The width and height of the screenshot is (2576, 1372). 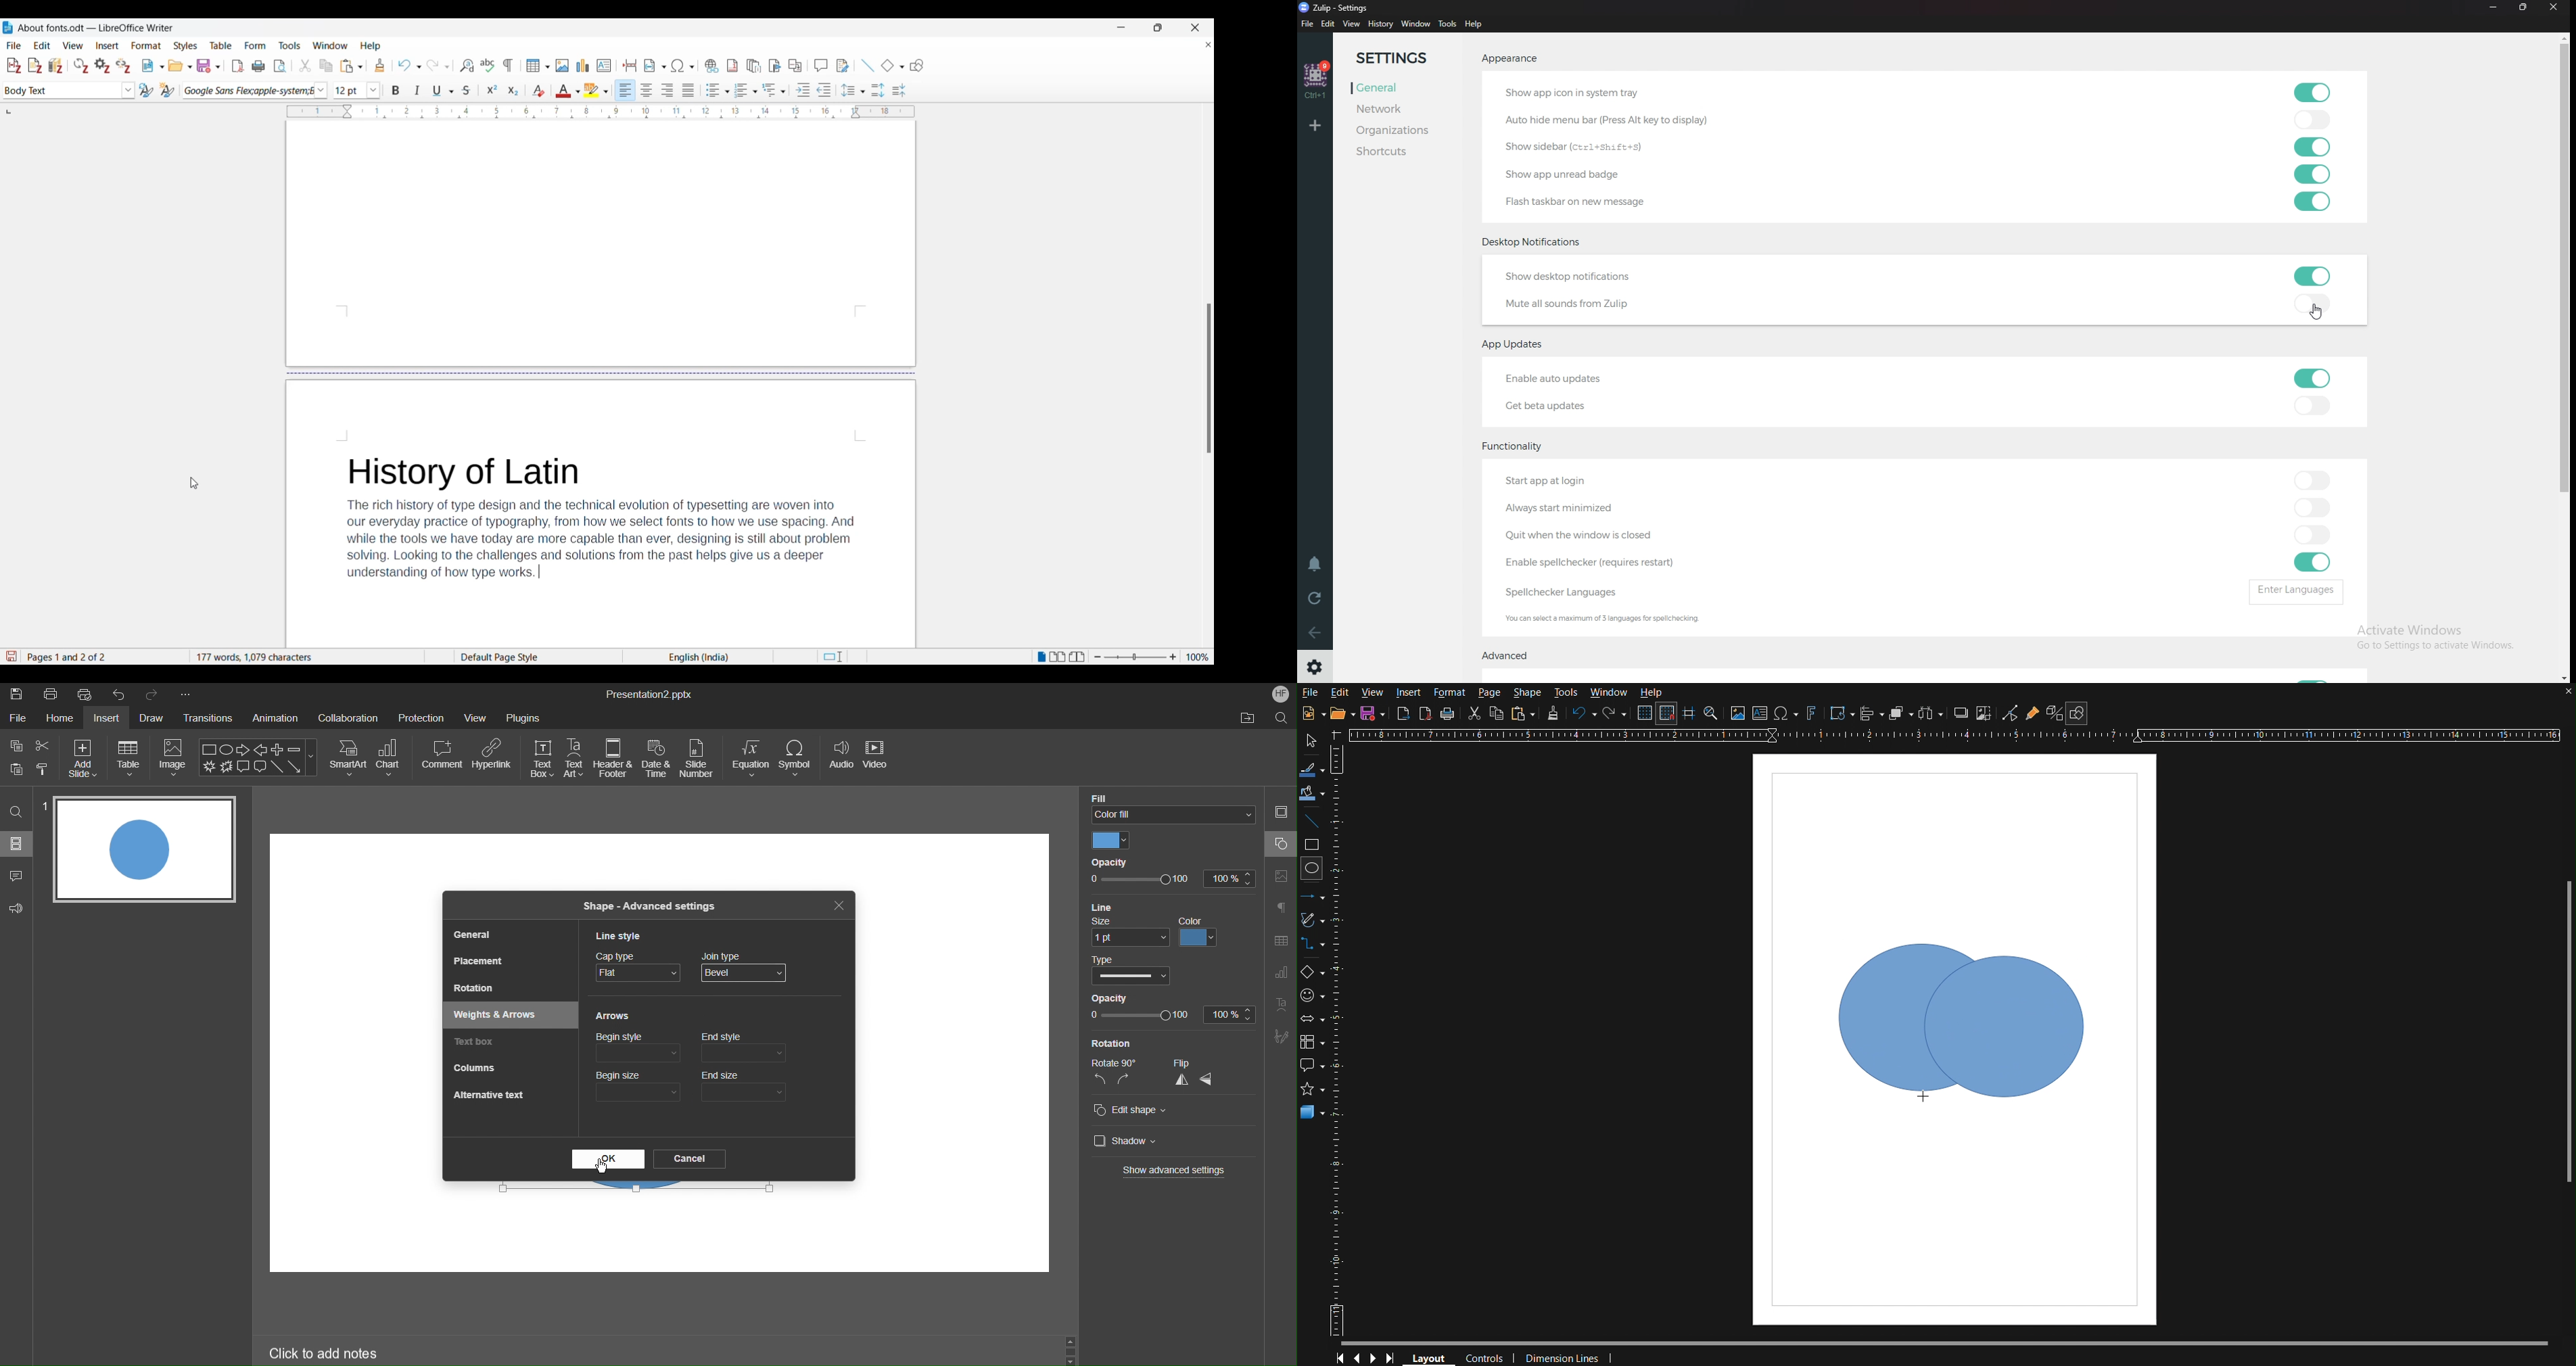 What do you see at coordinates (14, 46) in the screenshot?
I see `File menu` at bounding box center [14, 46].